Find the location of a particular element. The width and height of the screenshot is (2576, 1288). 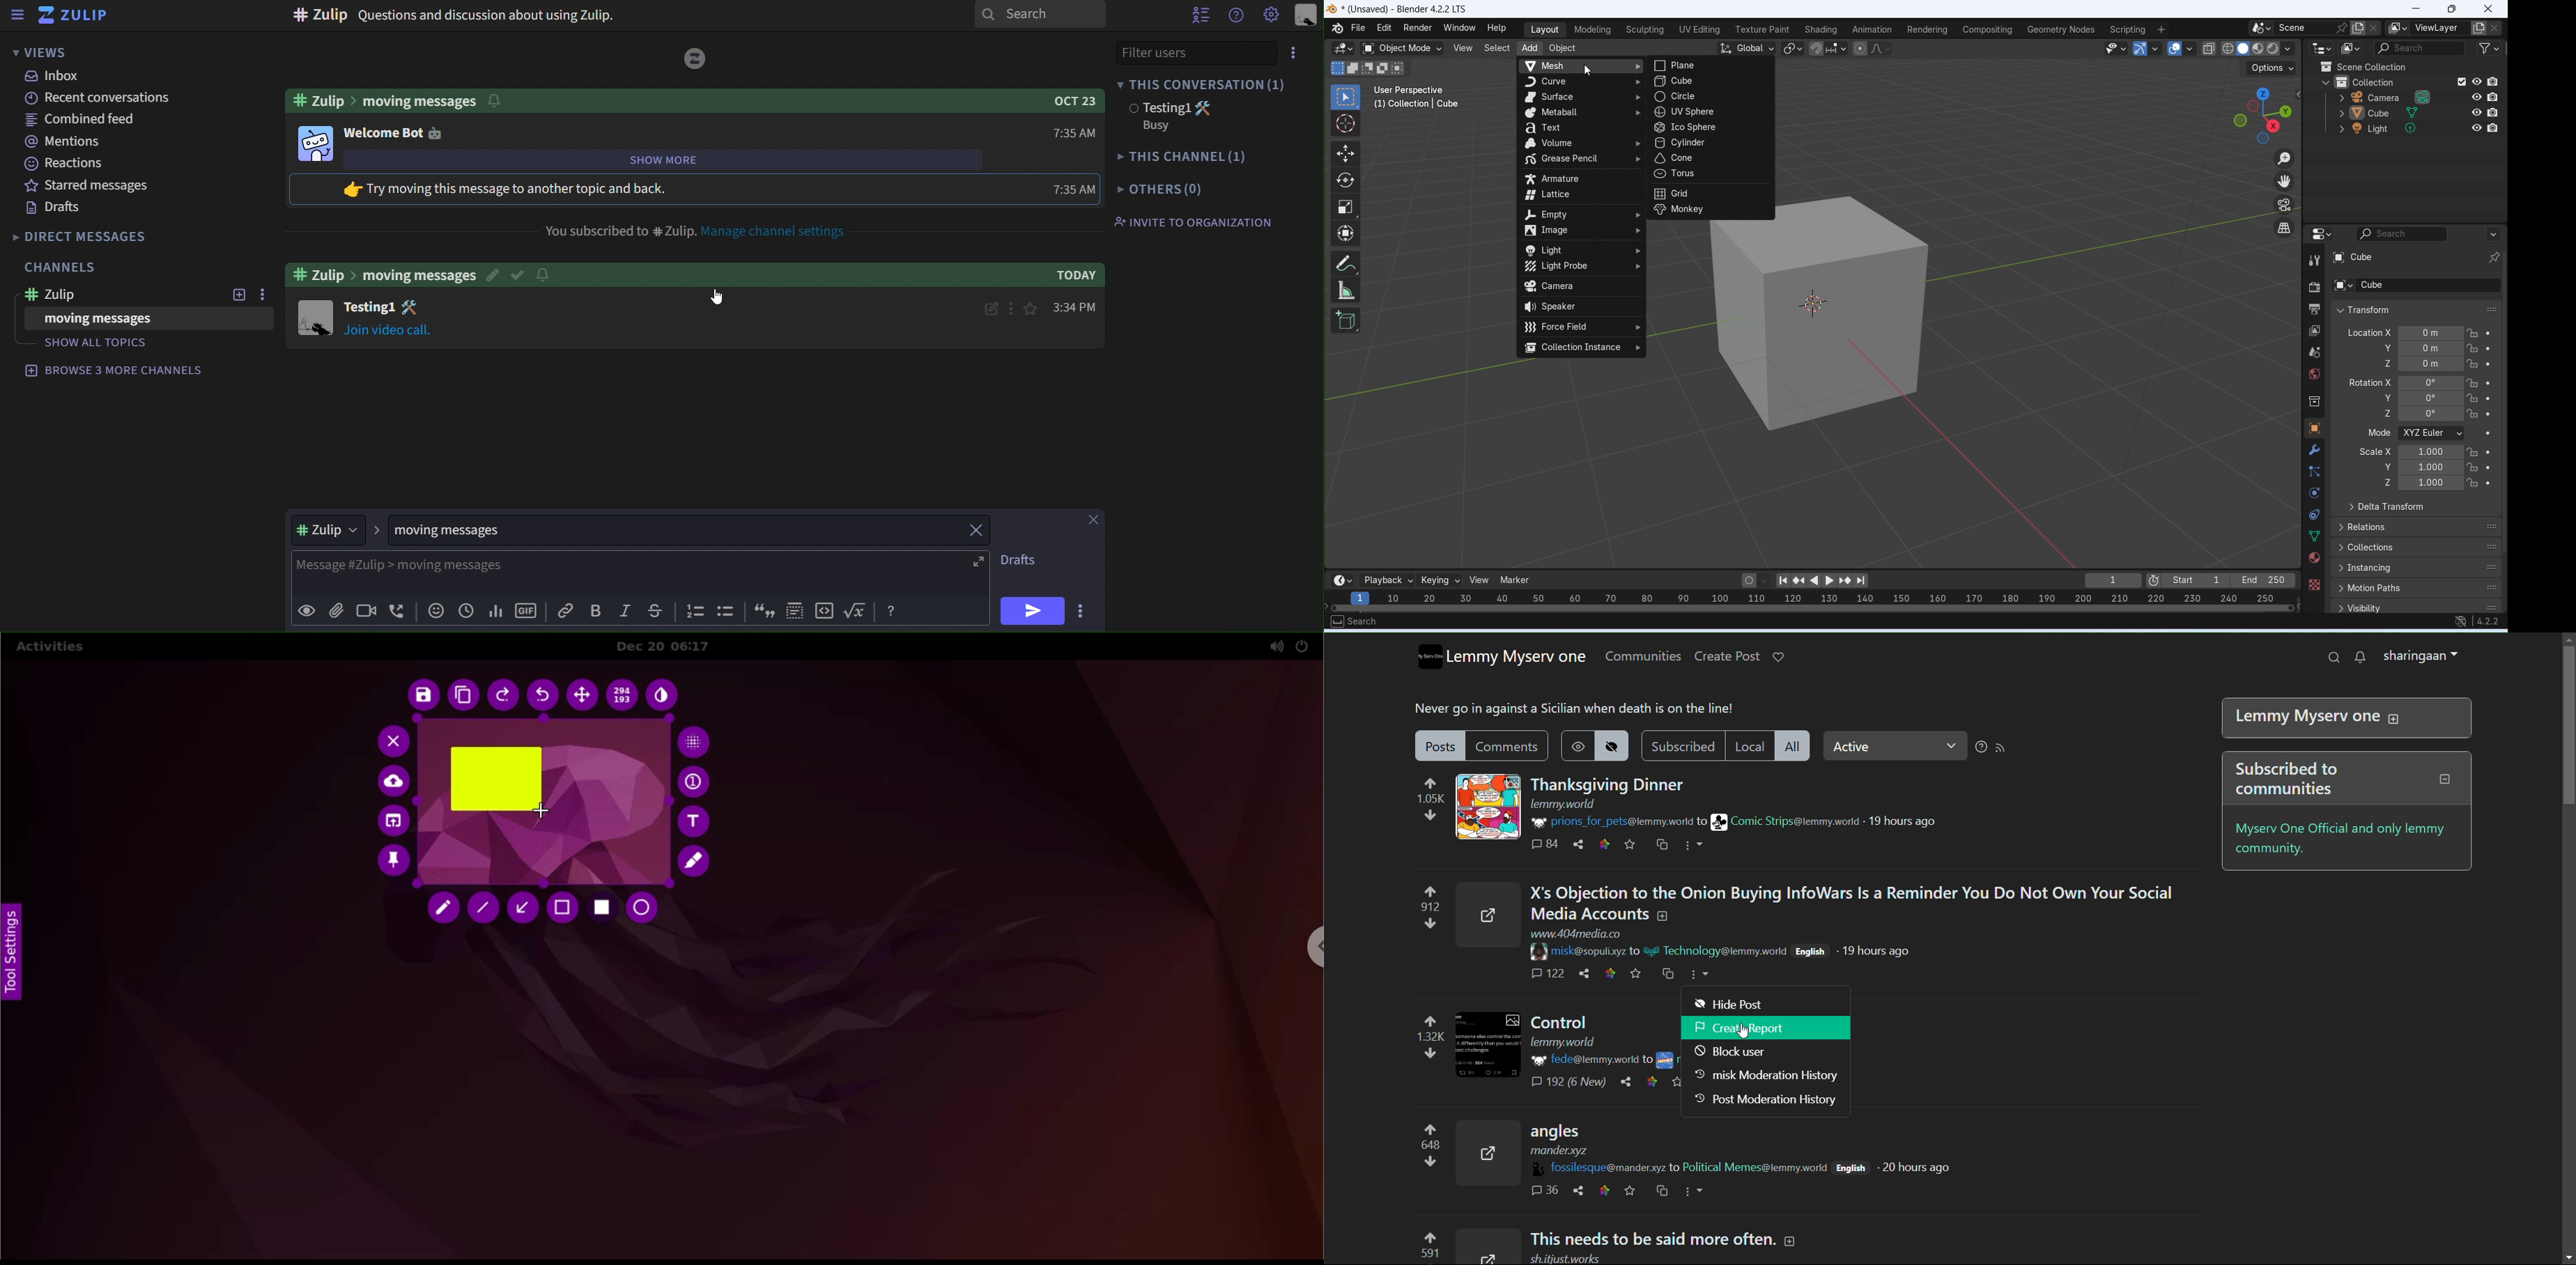

English is located at coordinates (1850, 1165).